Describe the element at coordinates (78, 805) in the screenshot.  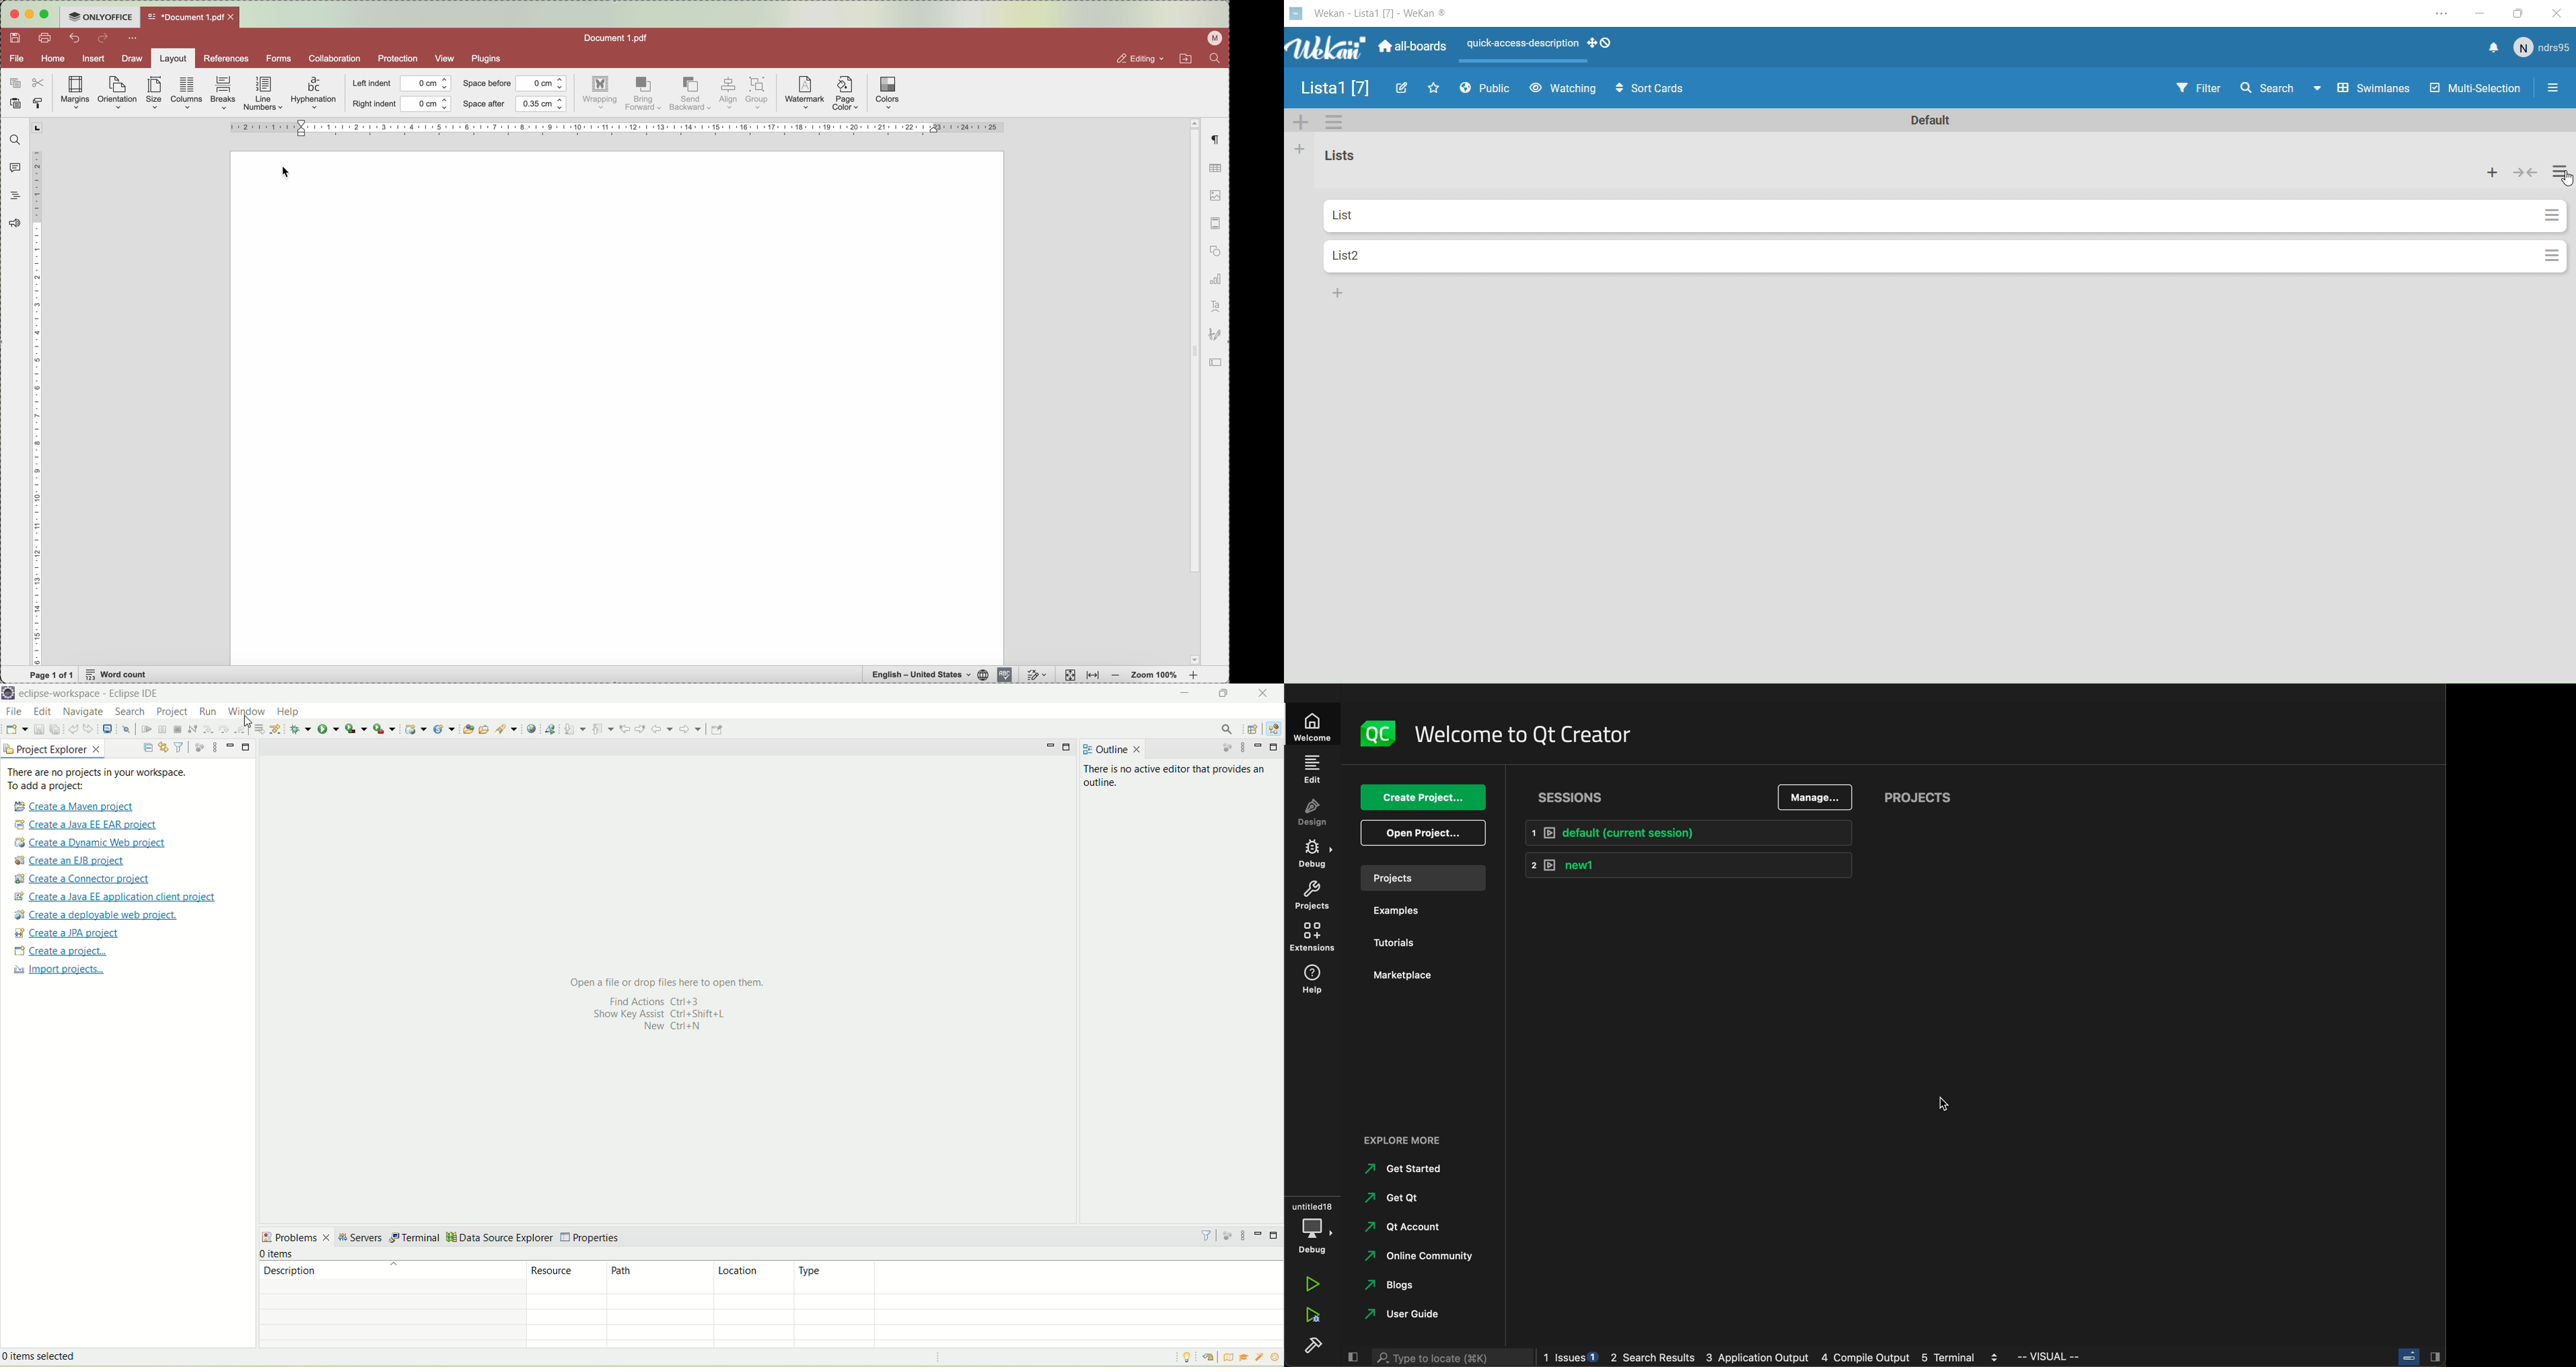
I see `create a Maven project` at that location.